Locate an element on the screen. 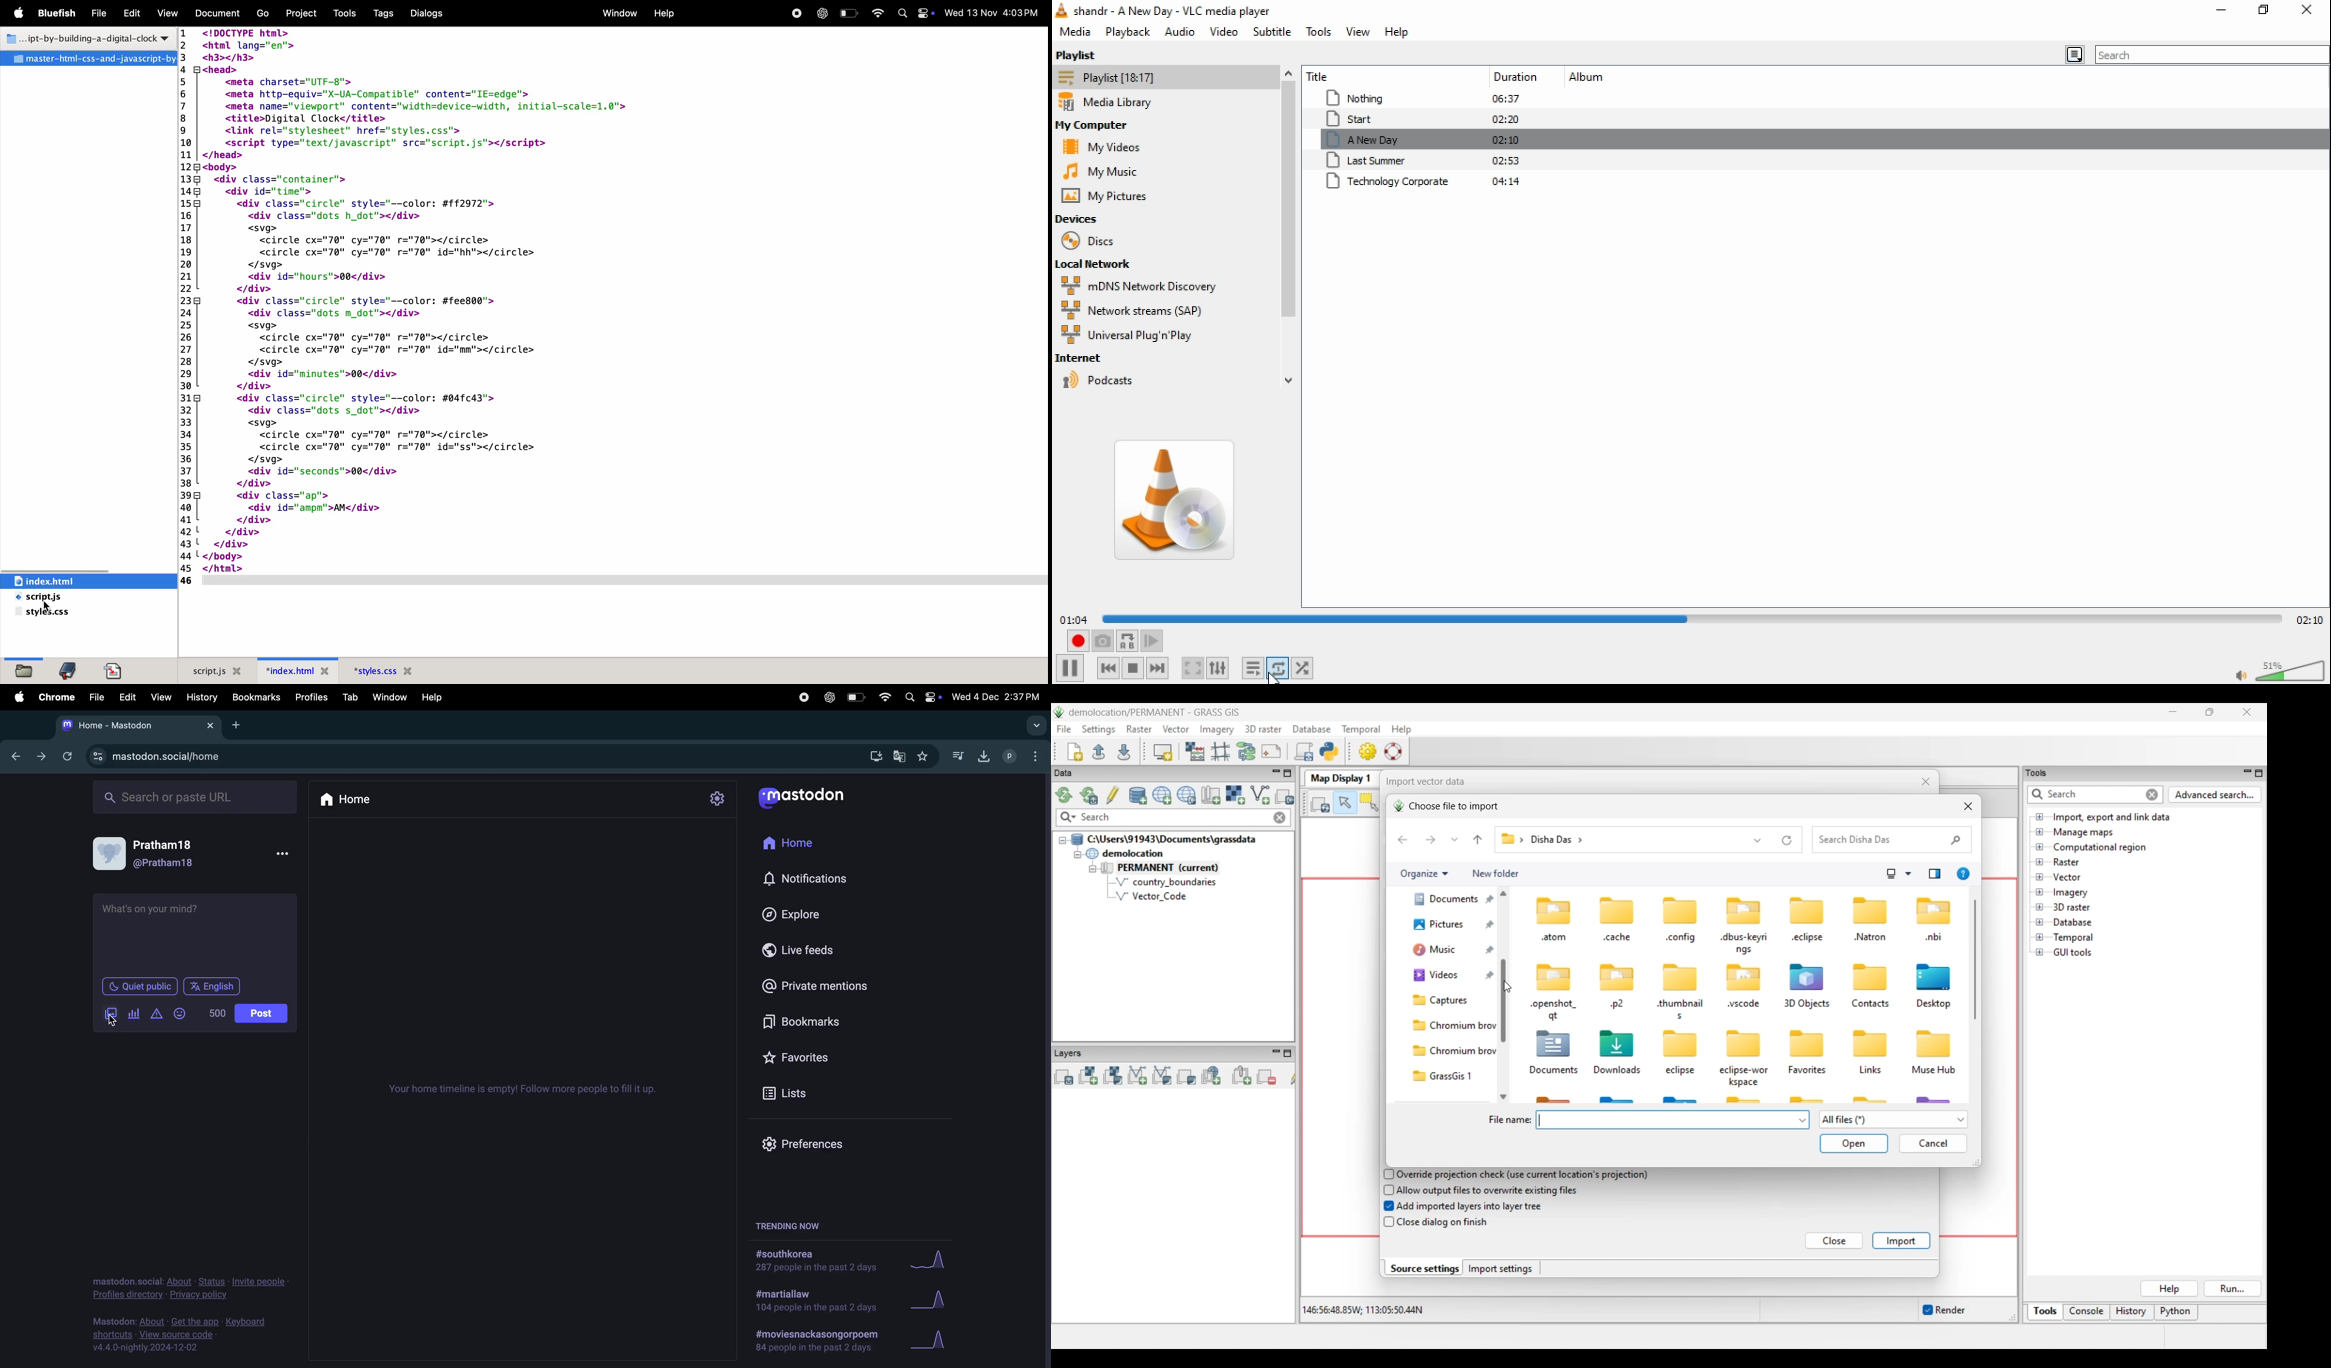  view is located at coordinates (161, 697).